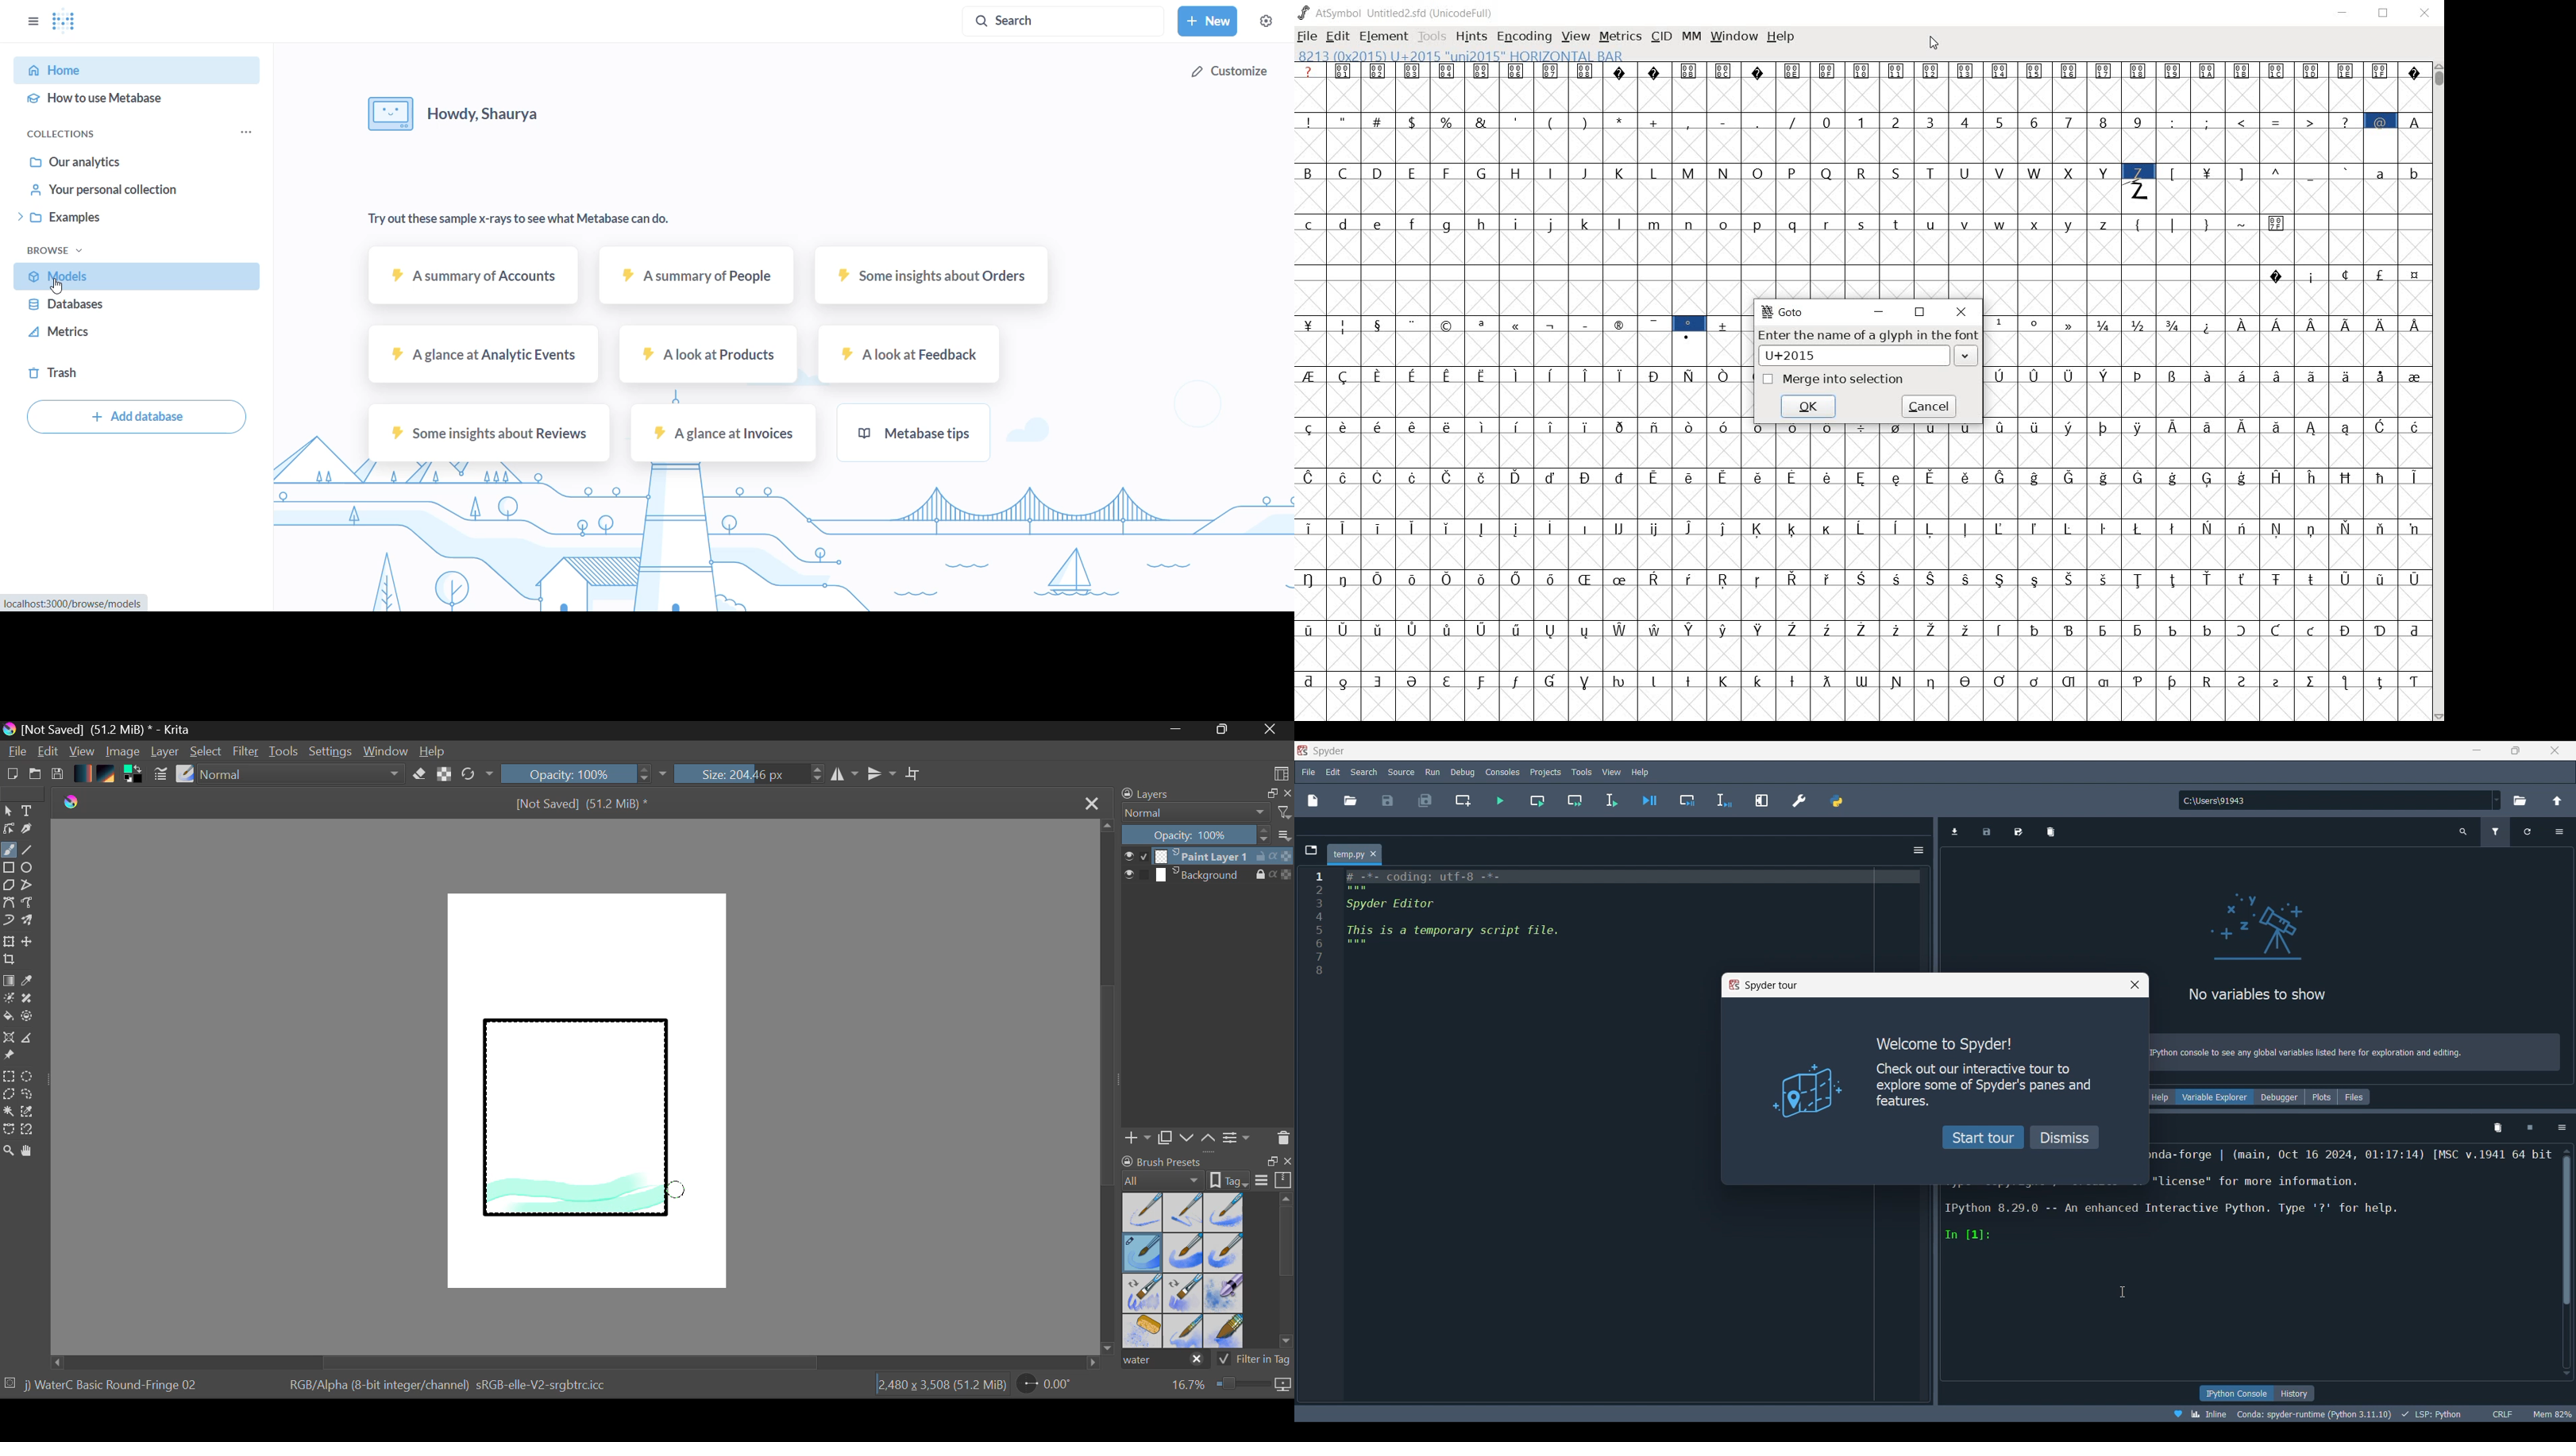 The image size is (2576, 1456). Describe the element at coordinates (2477, 750) in the screenshot. I see `Minimize` at that location.